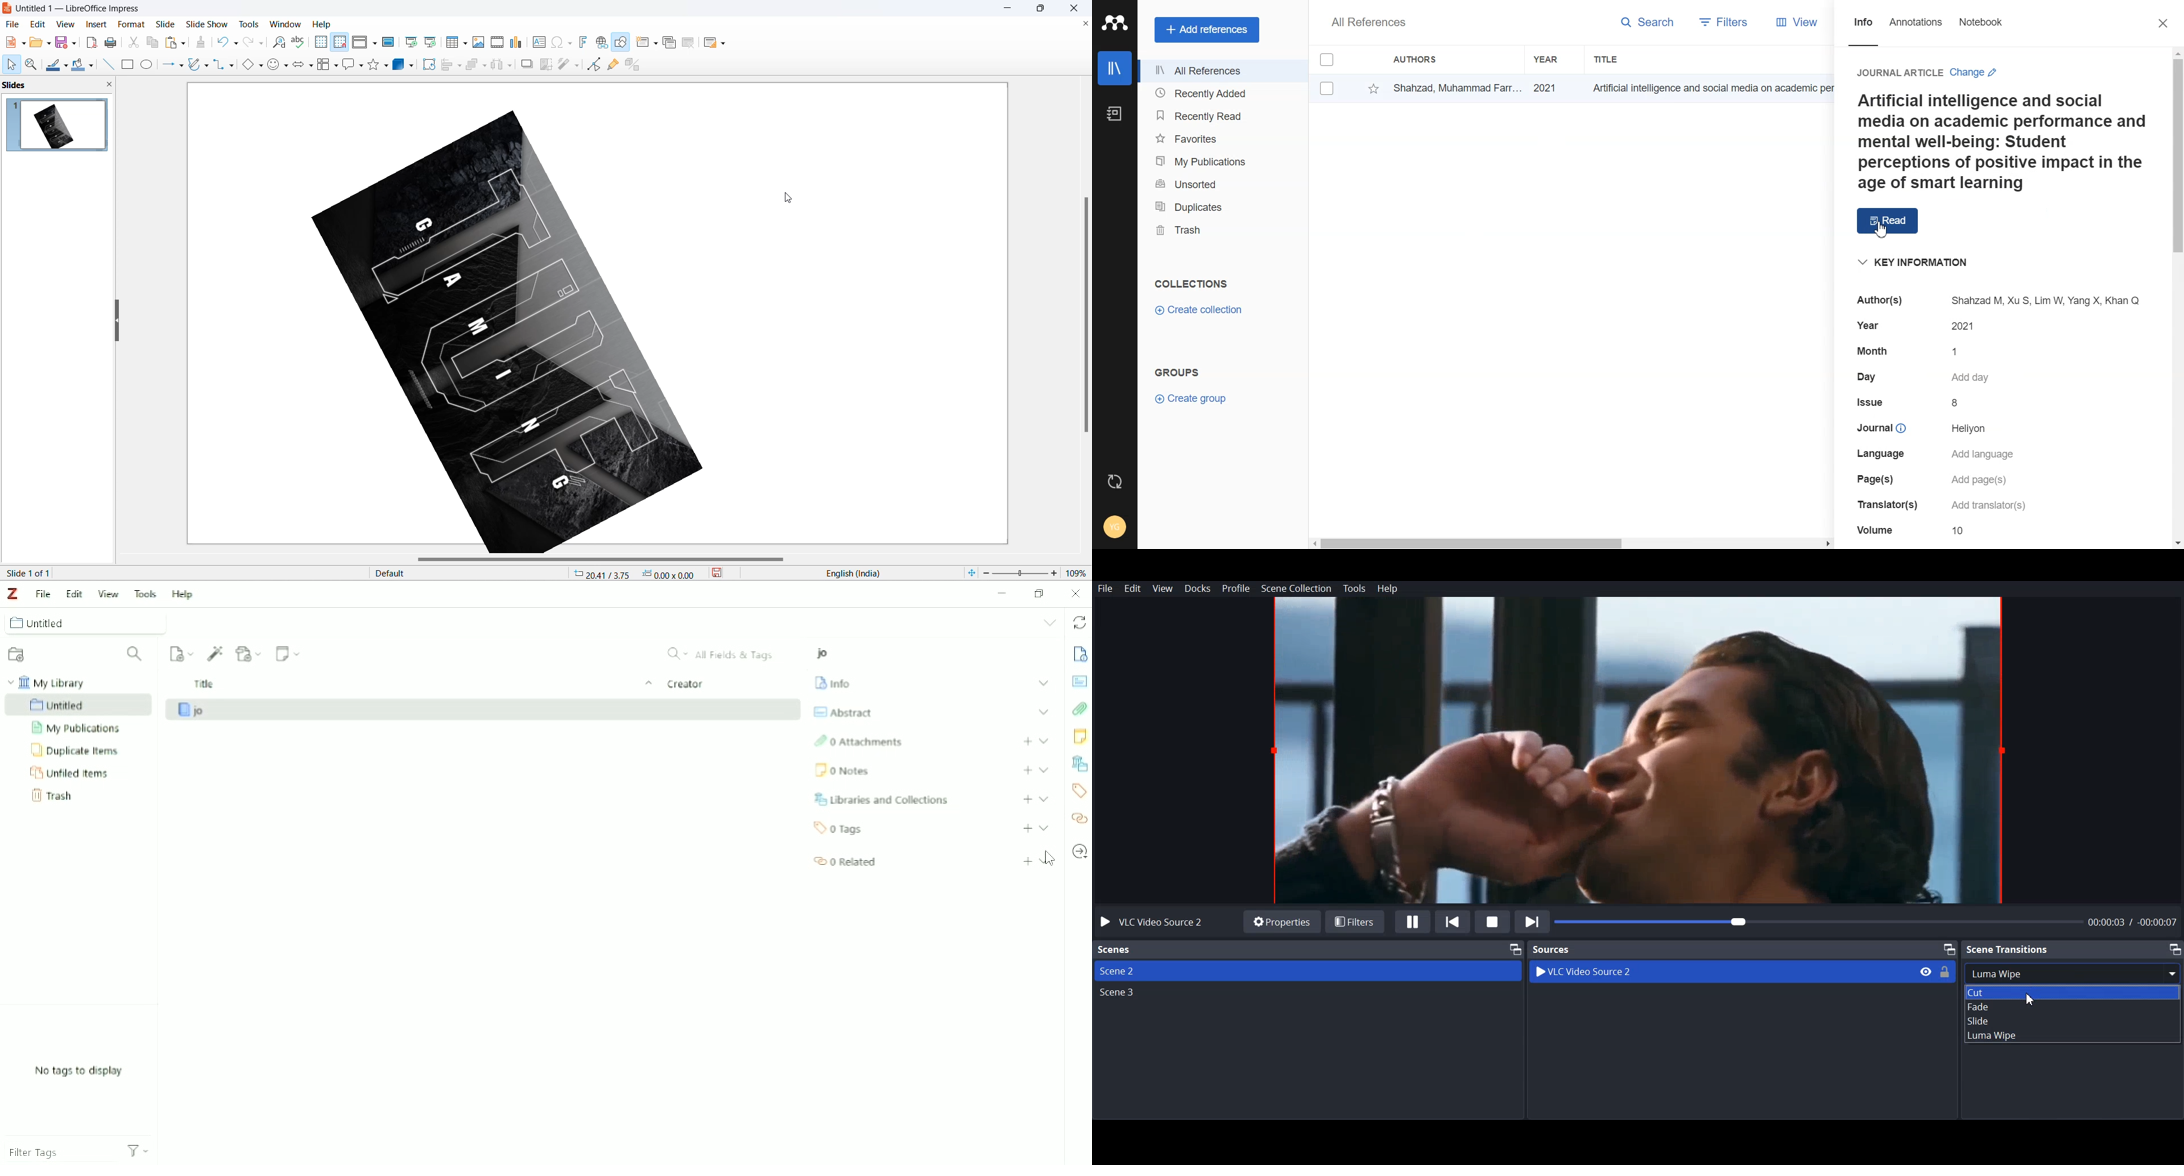 The height and width of the screenshot is (1176, 2184). Describe the element at coordinates (137, 1153) in the screenshot. I see `Actions` at that location.